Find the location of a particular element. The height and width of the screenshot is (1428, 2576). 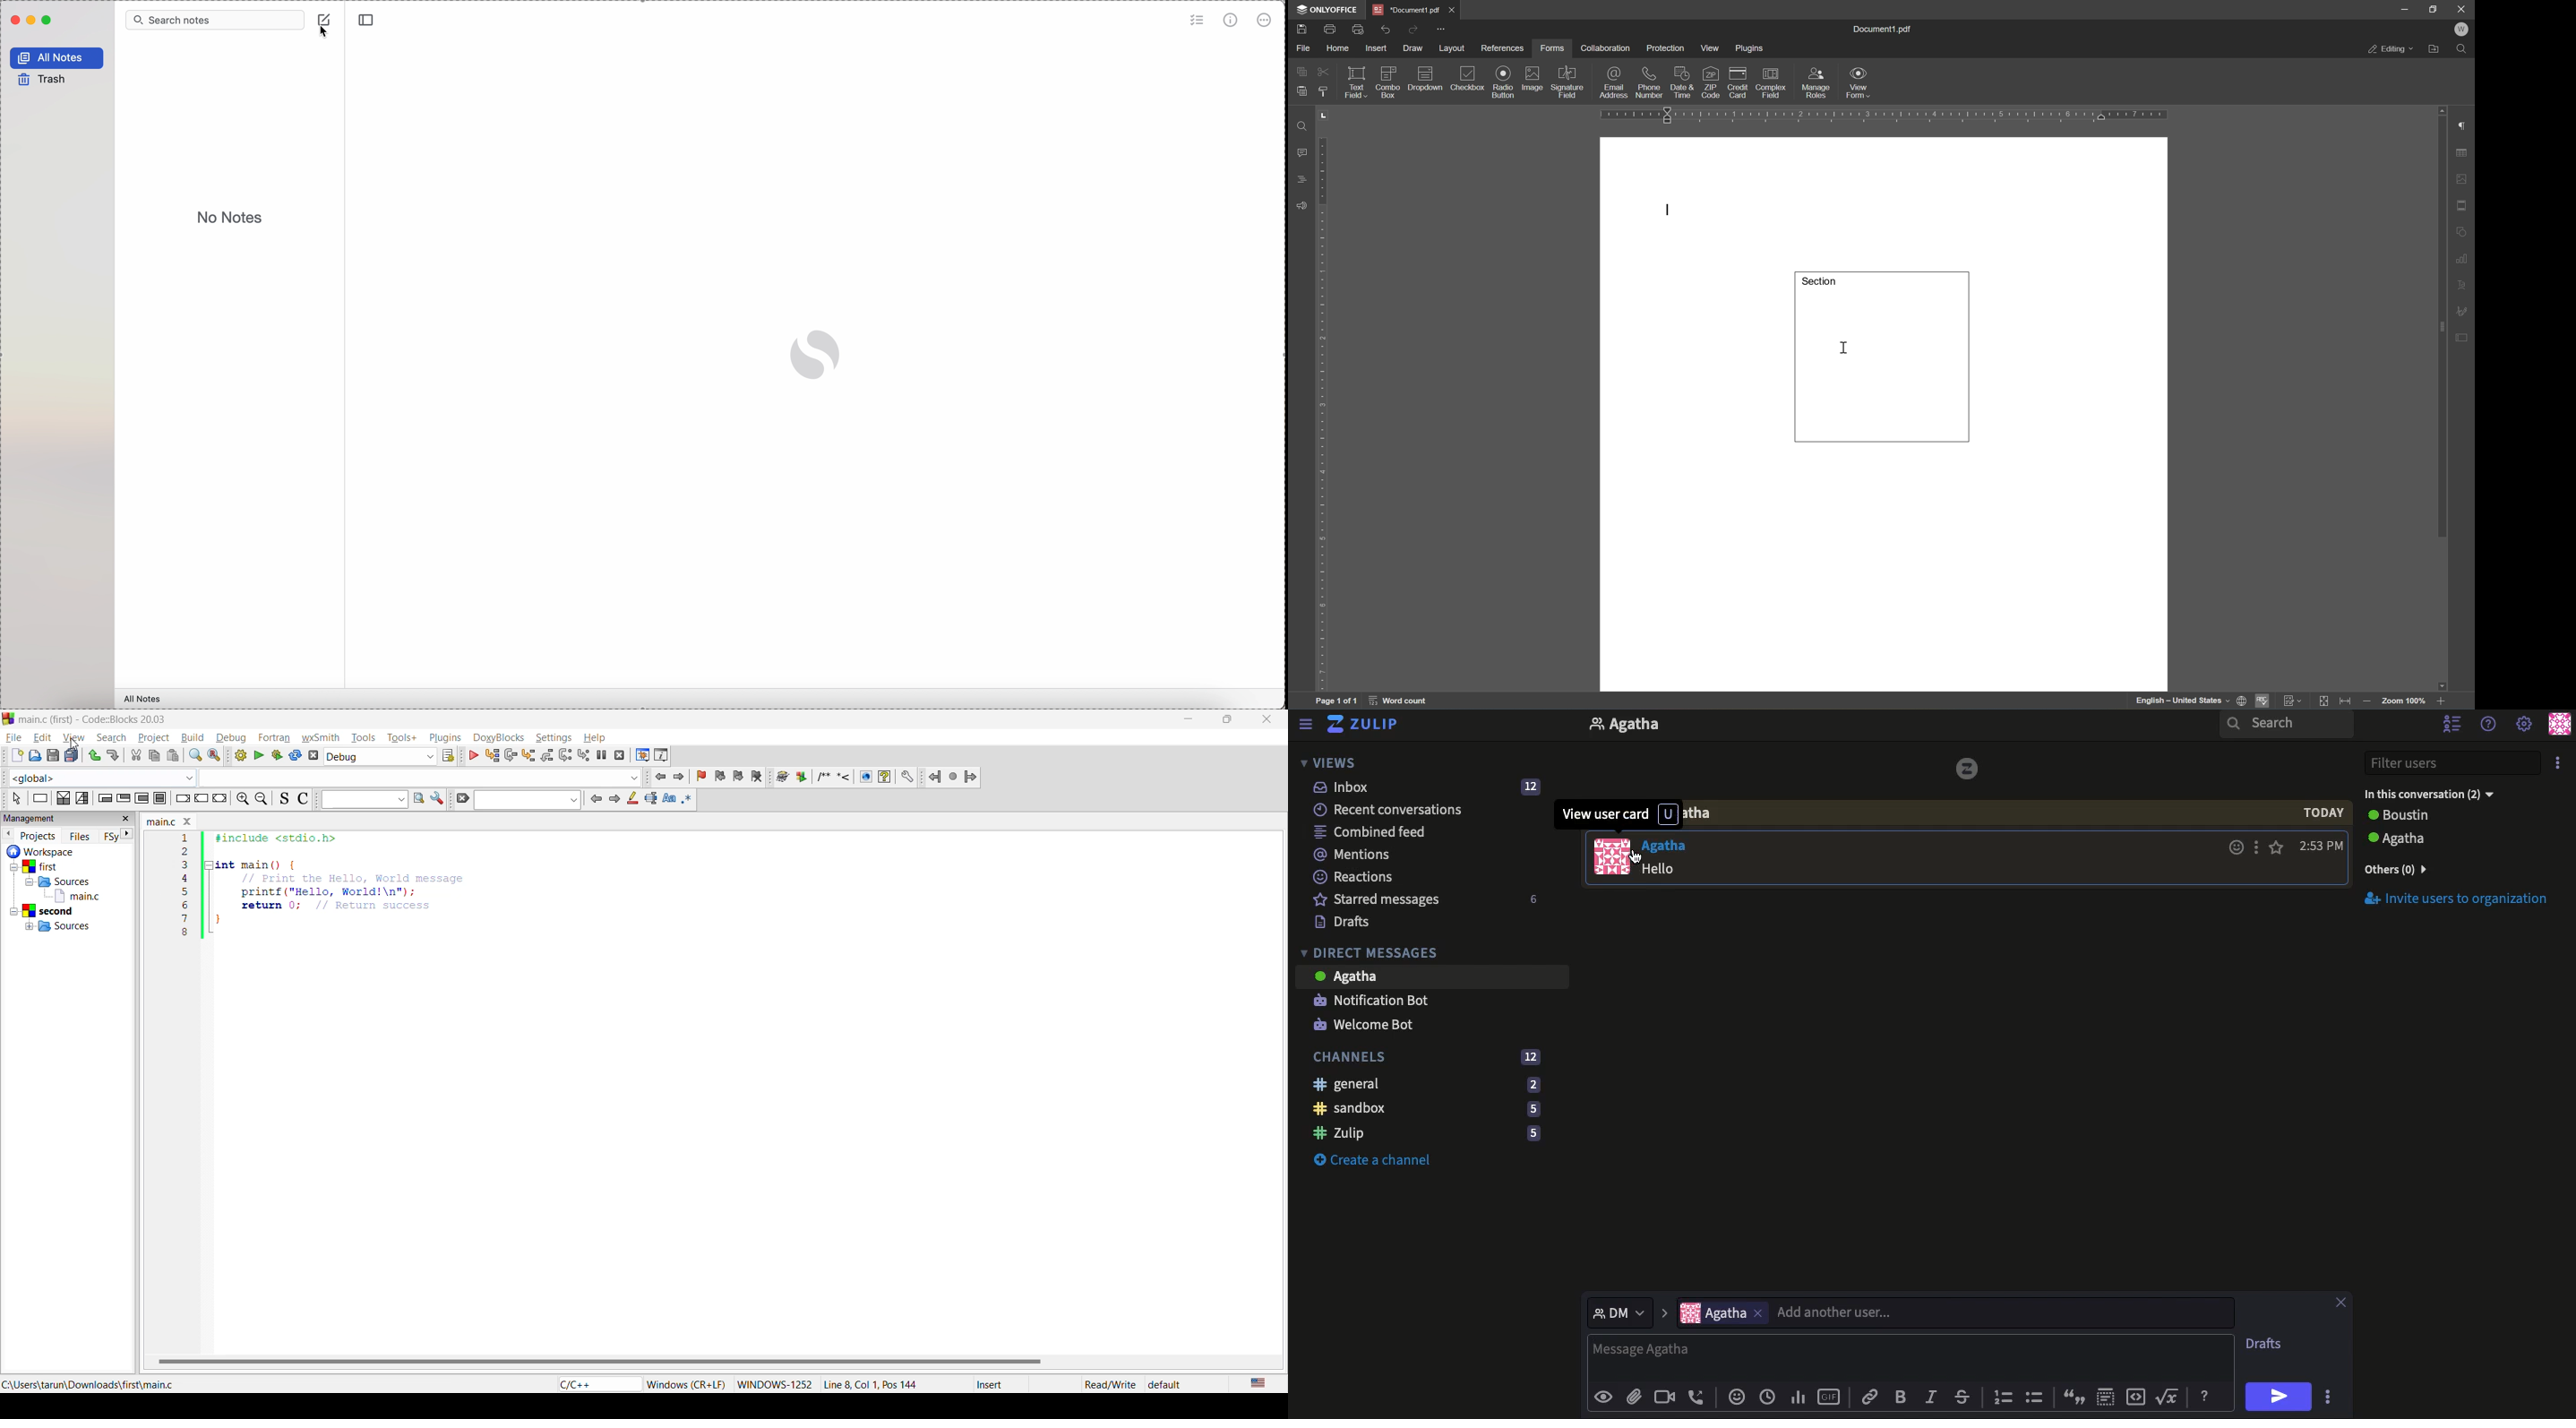

click on create note is located at coordinates (325, 26).